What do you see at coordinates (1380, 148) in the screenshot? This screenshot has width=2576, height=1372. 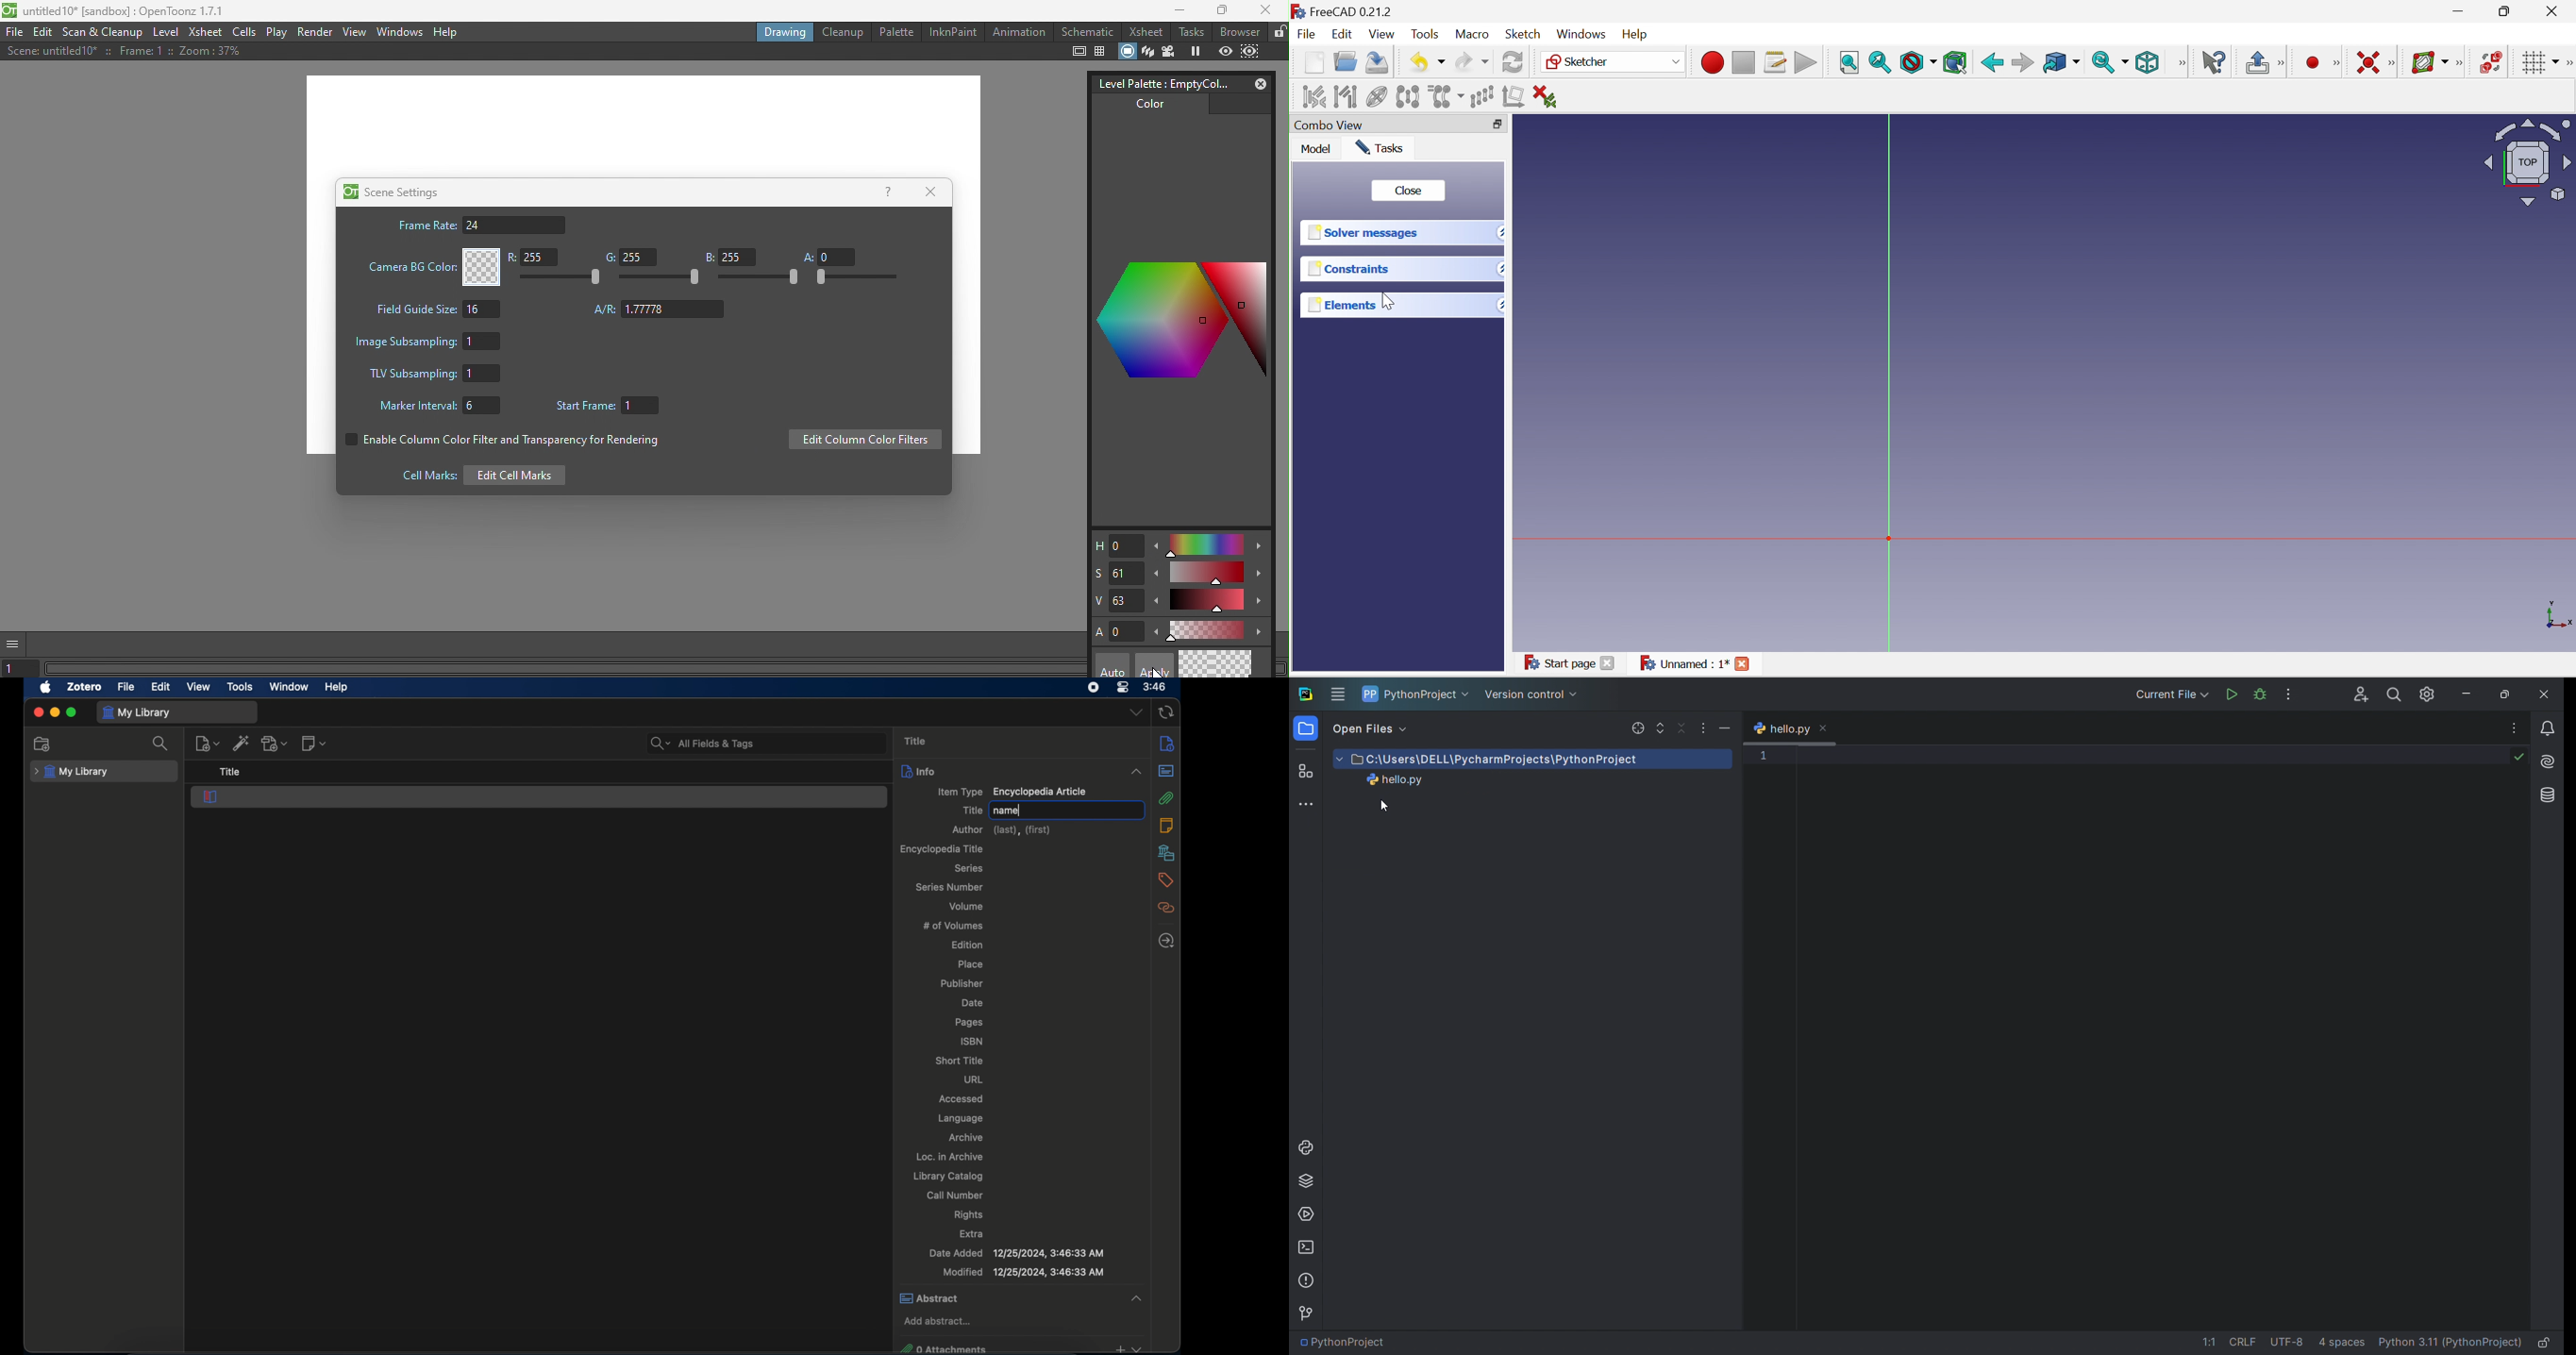 I see `Tasks` at bounding box center [1380, 148].